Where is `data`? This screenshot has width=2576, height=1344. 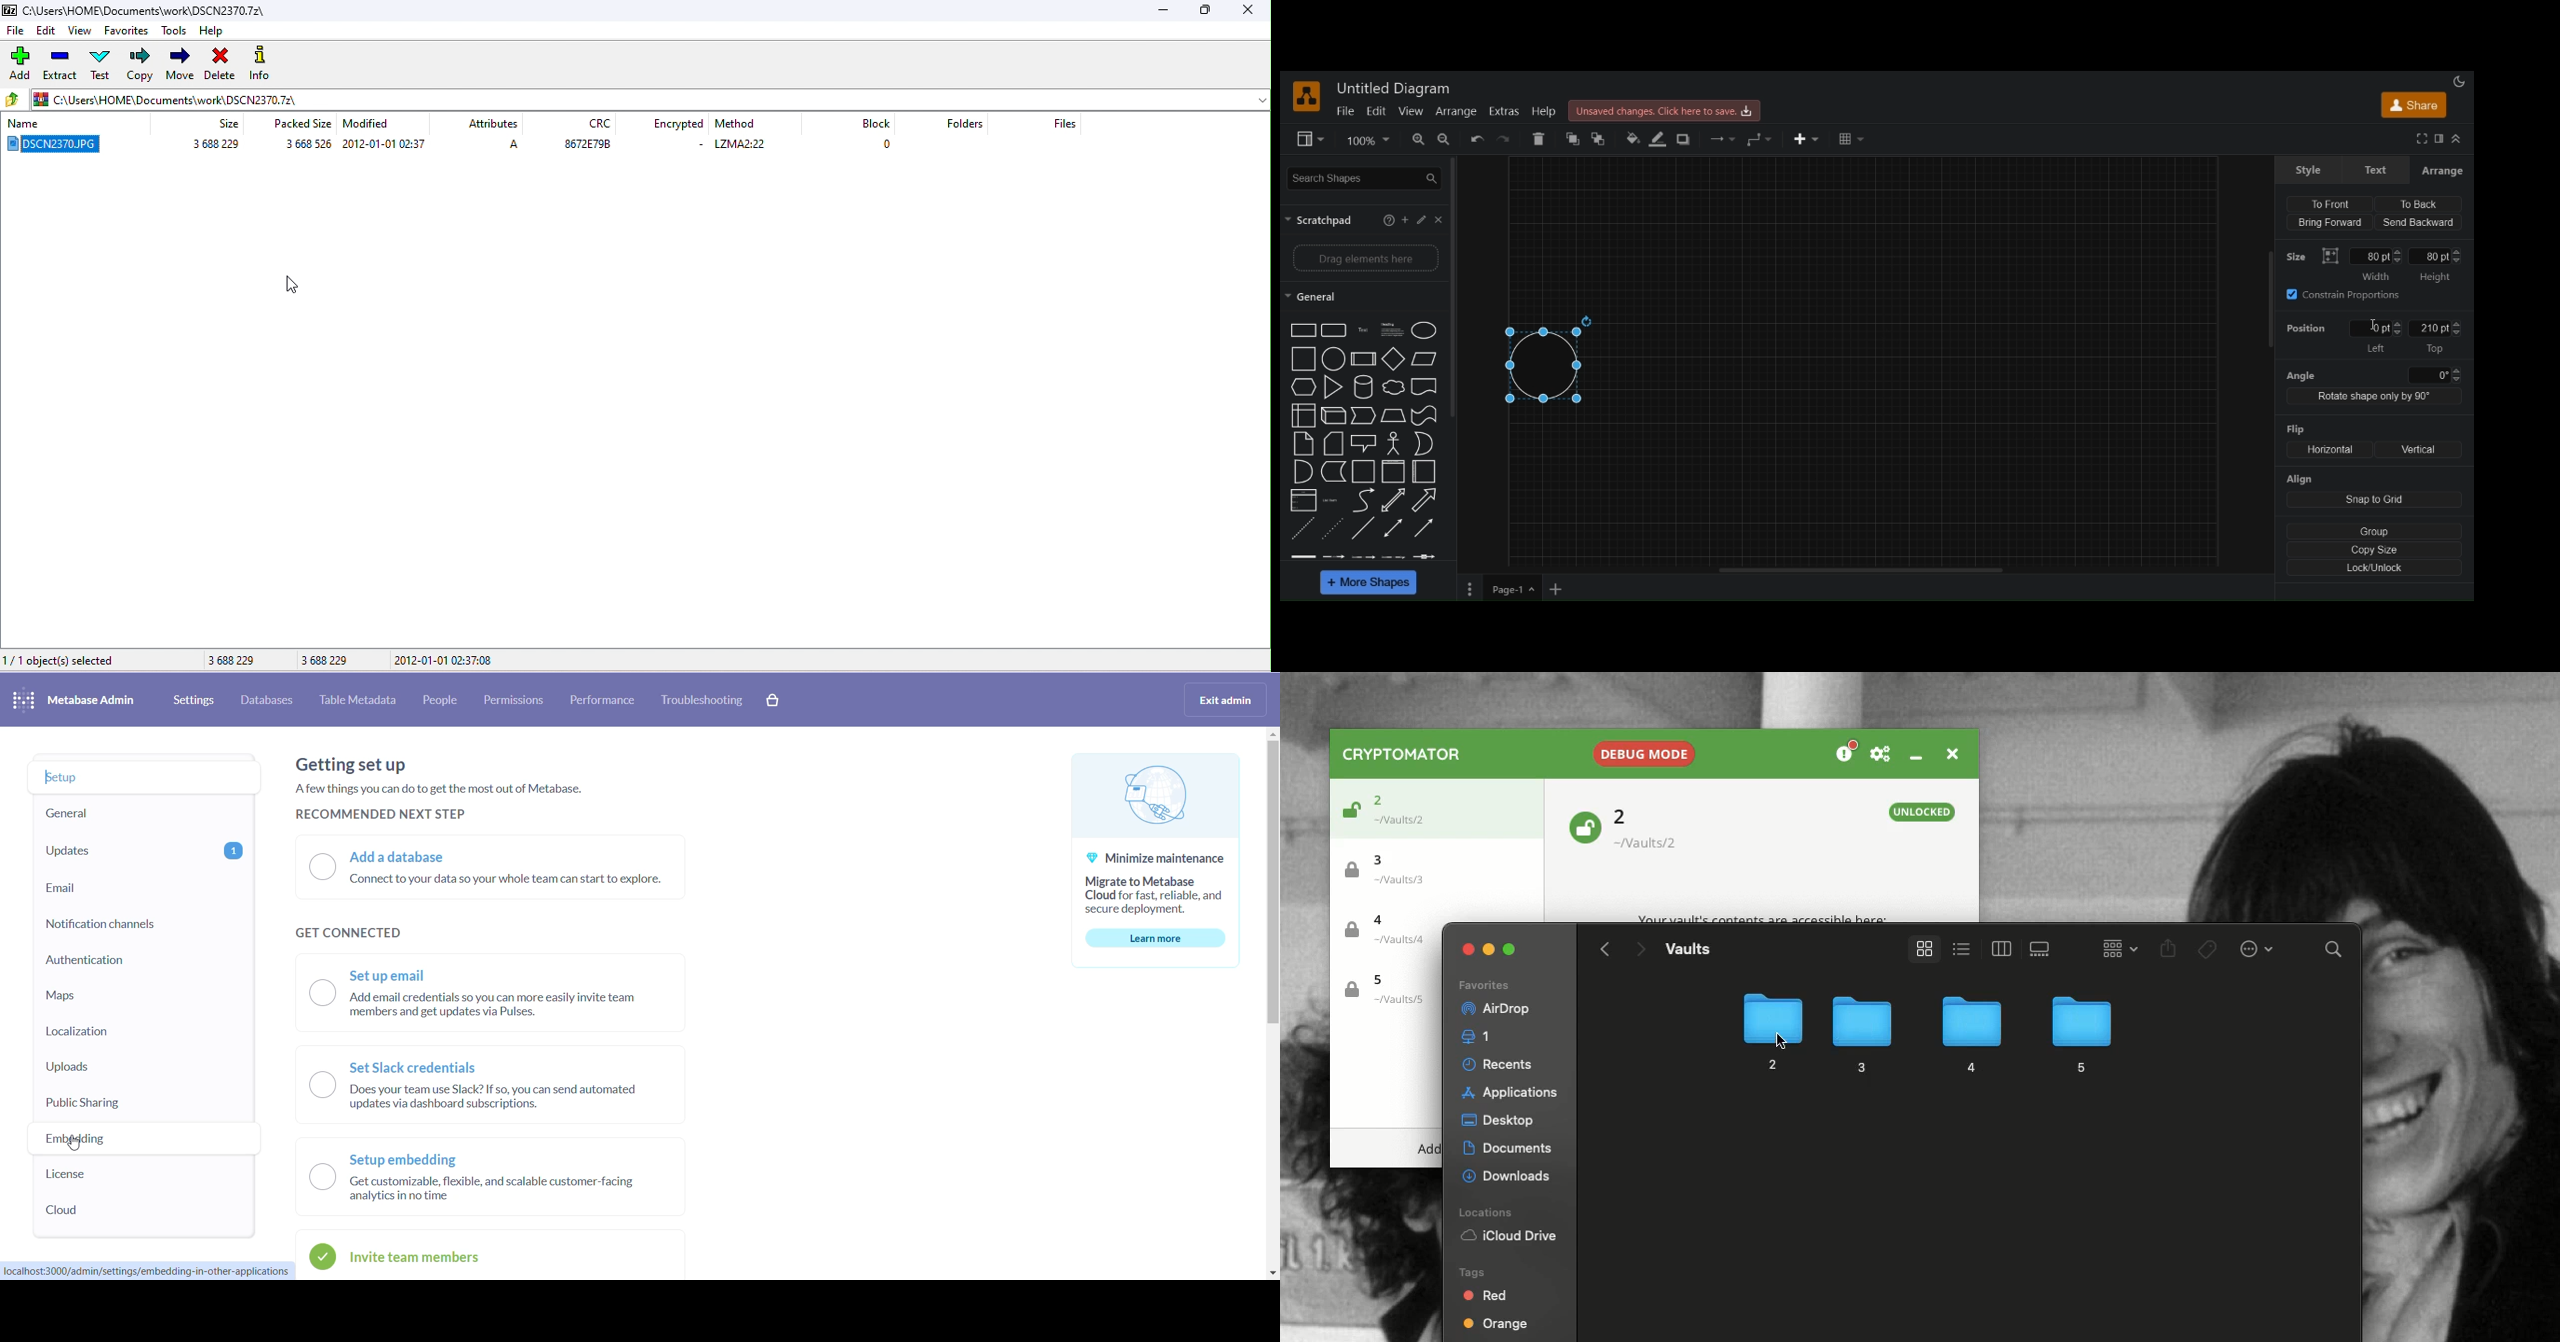
data is located at coordinates (590, 147).